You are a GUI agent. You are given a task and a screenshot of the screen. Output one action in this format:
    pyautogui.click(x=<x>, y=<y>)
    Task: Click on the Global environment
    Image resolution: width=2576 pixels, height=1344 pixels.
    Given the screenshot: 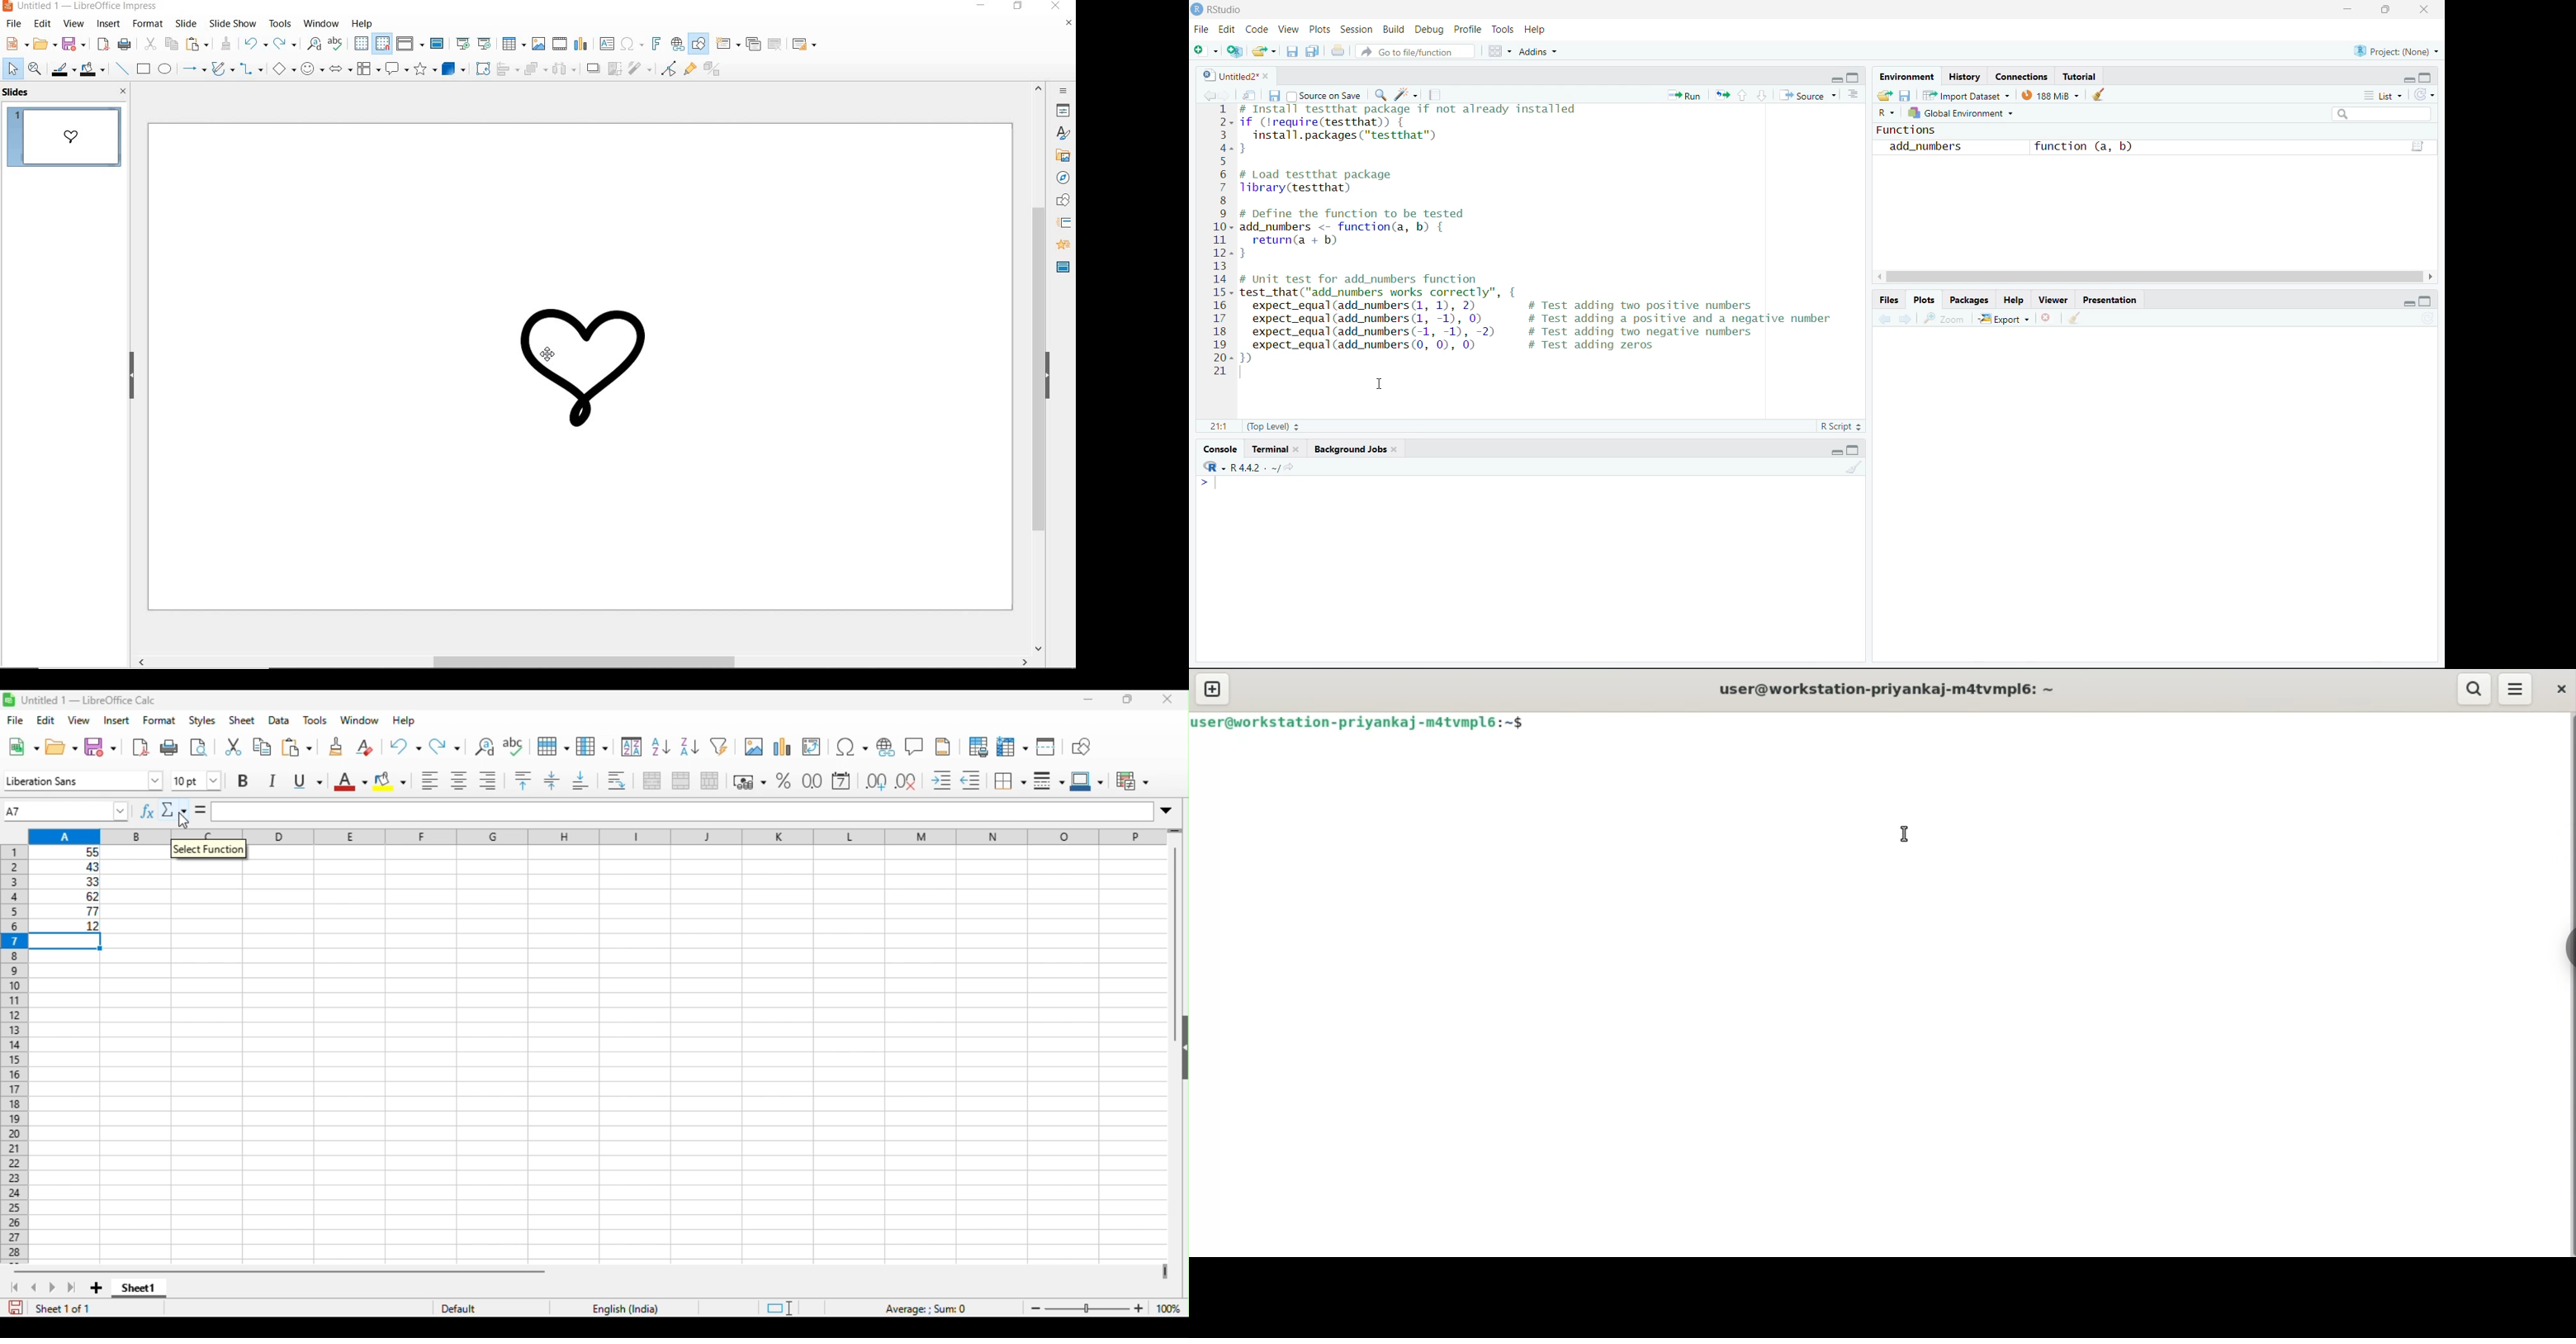 What is the action you would take?
    pyautogui.click(x=1964, y=113)
    